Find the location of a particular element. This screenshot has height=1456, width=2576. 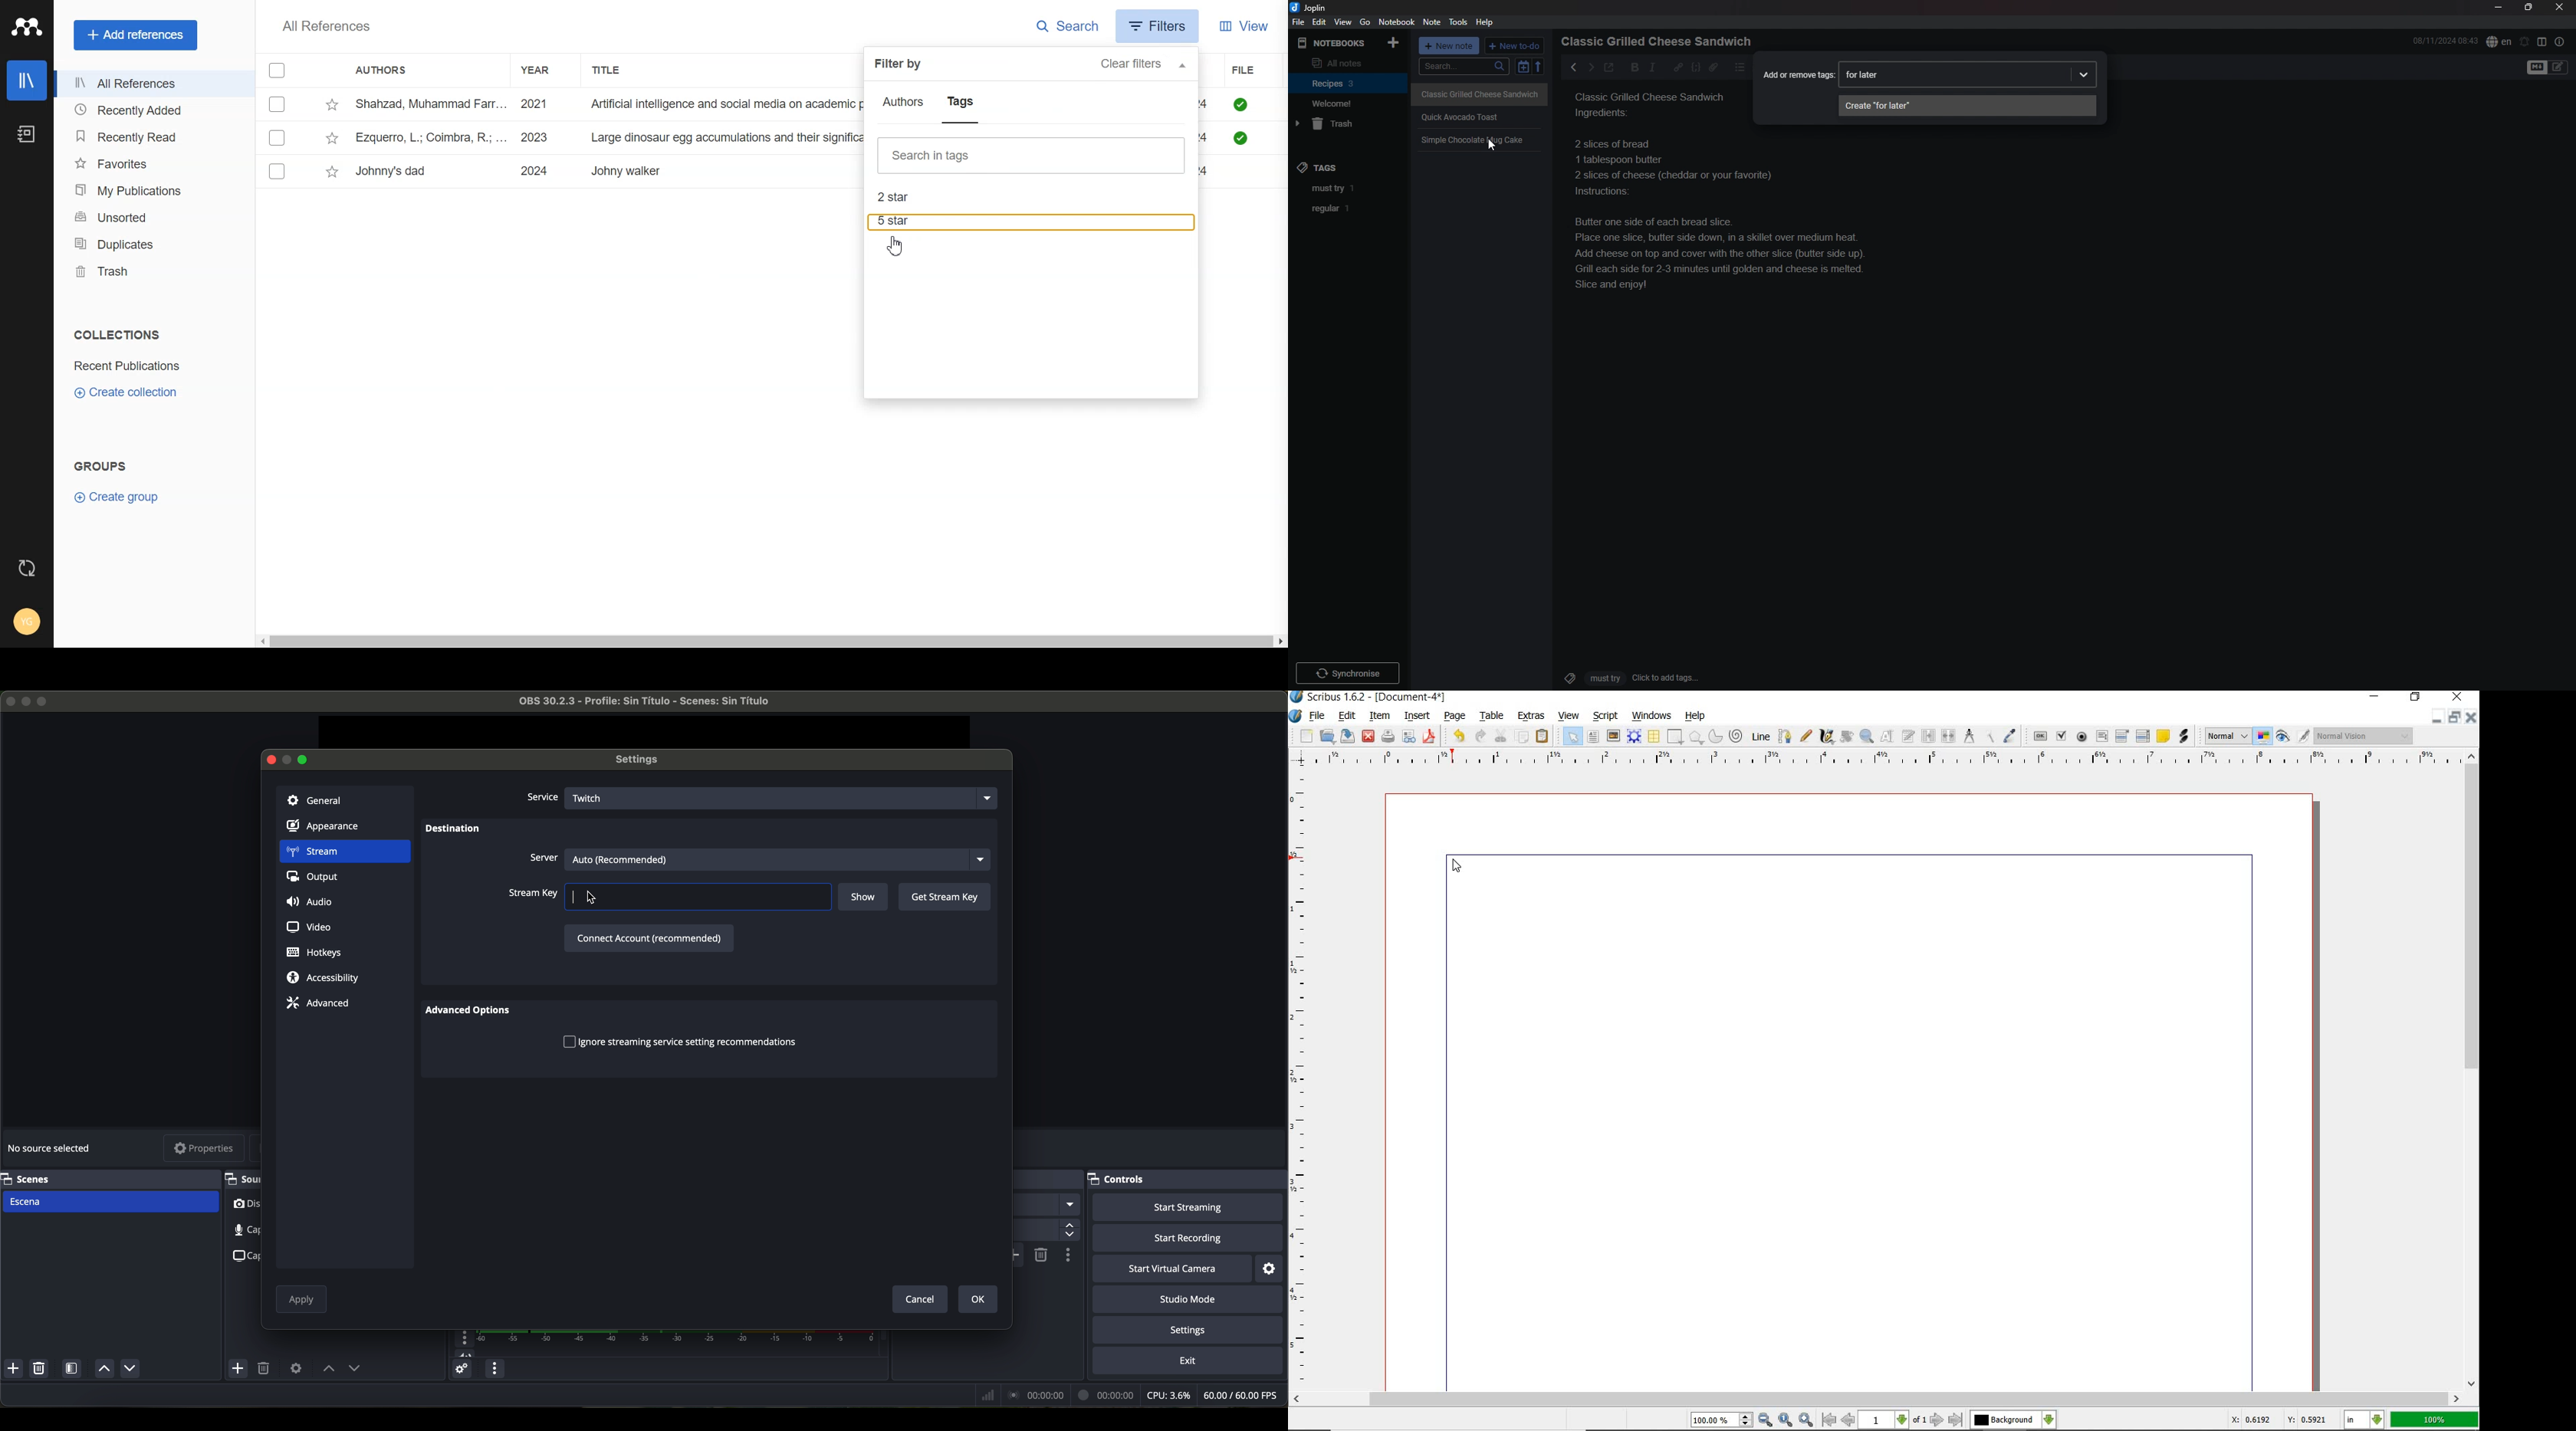

minimize is located at coordinates (2375, 697).